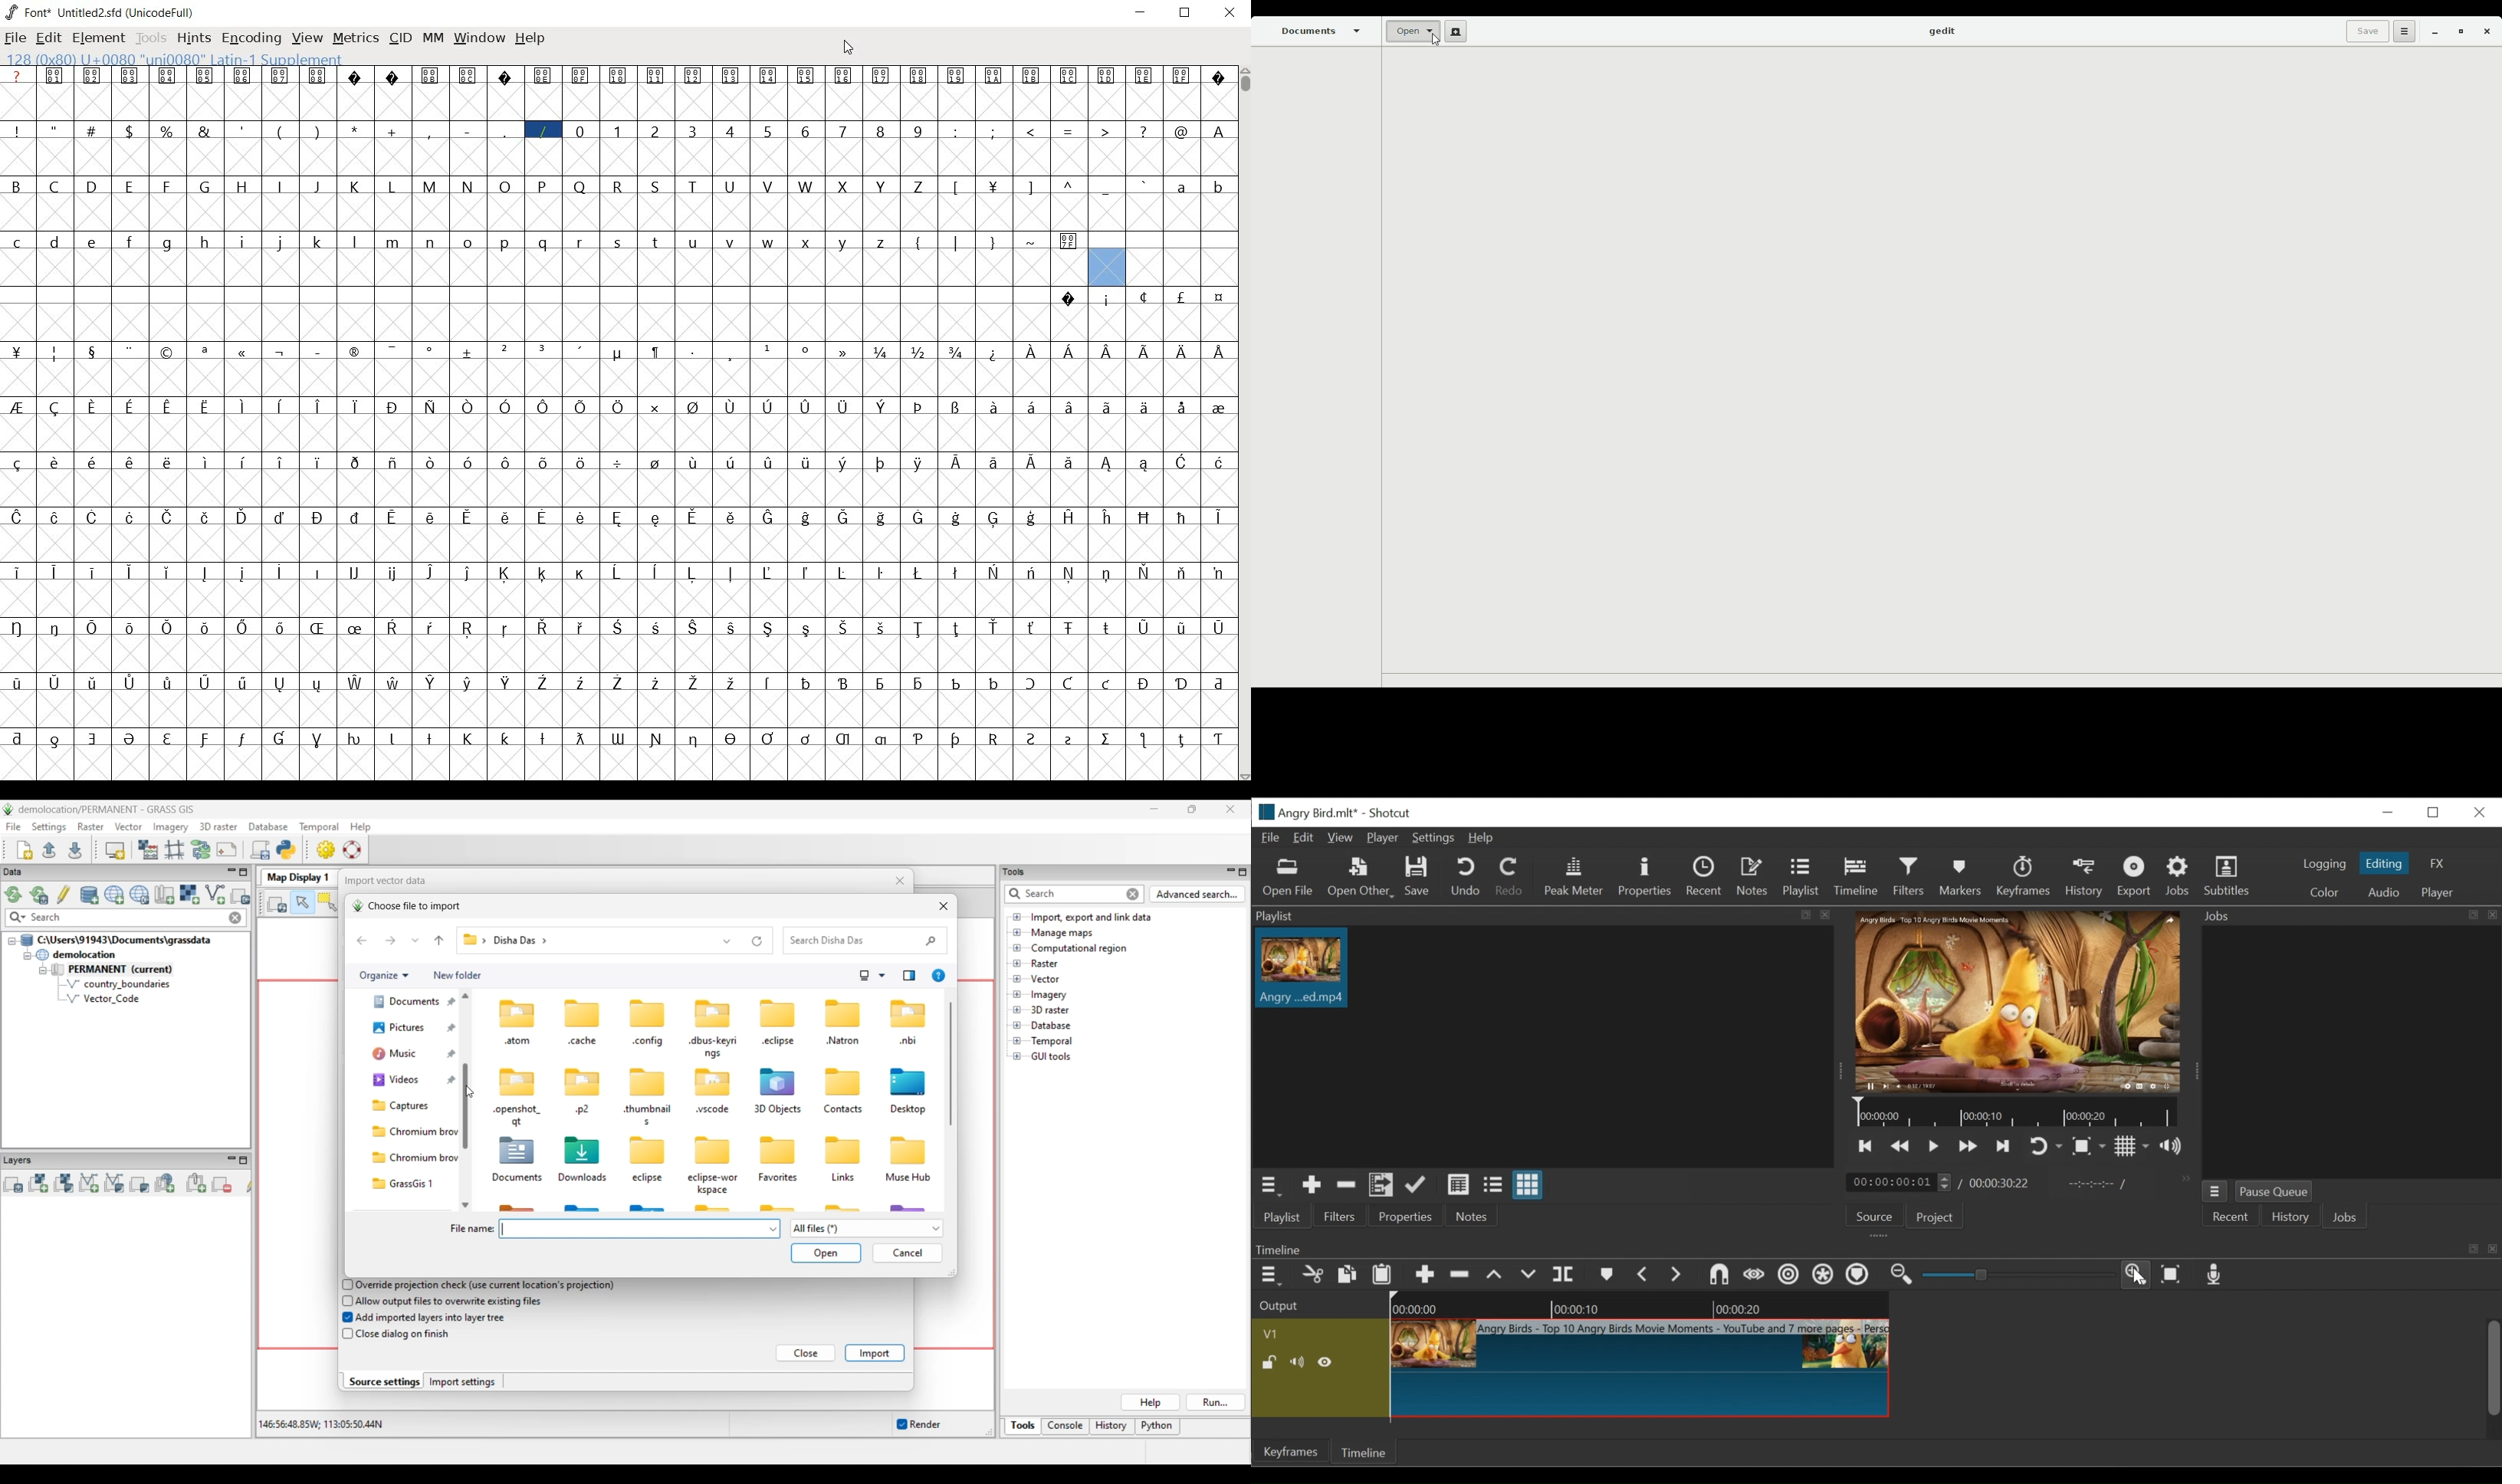  What do you see at coordinates (2290, 1216) in the screenshot?
I see `History` at bounding box center [2290, 1216].